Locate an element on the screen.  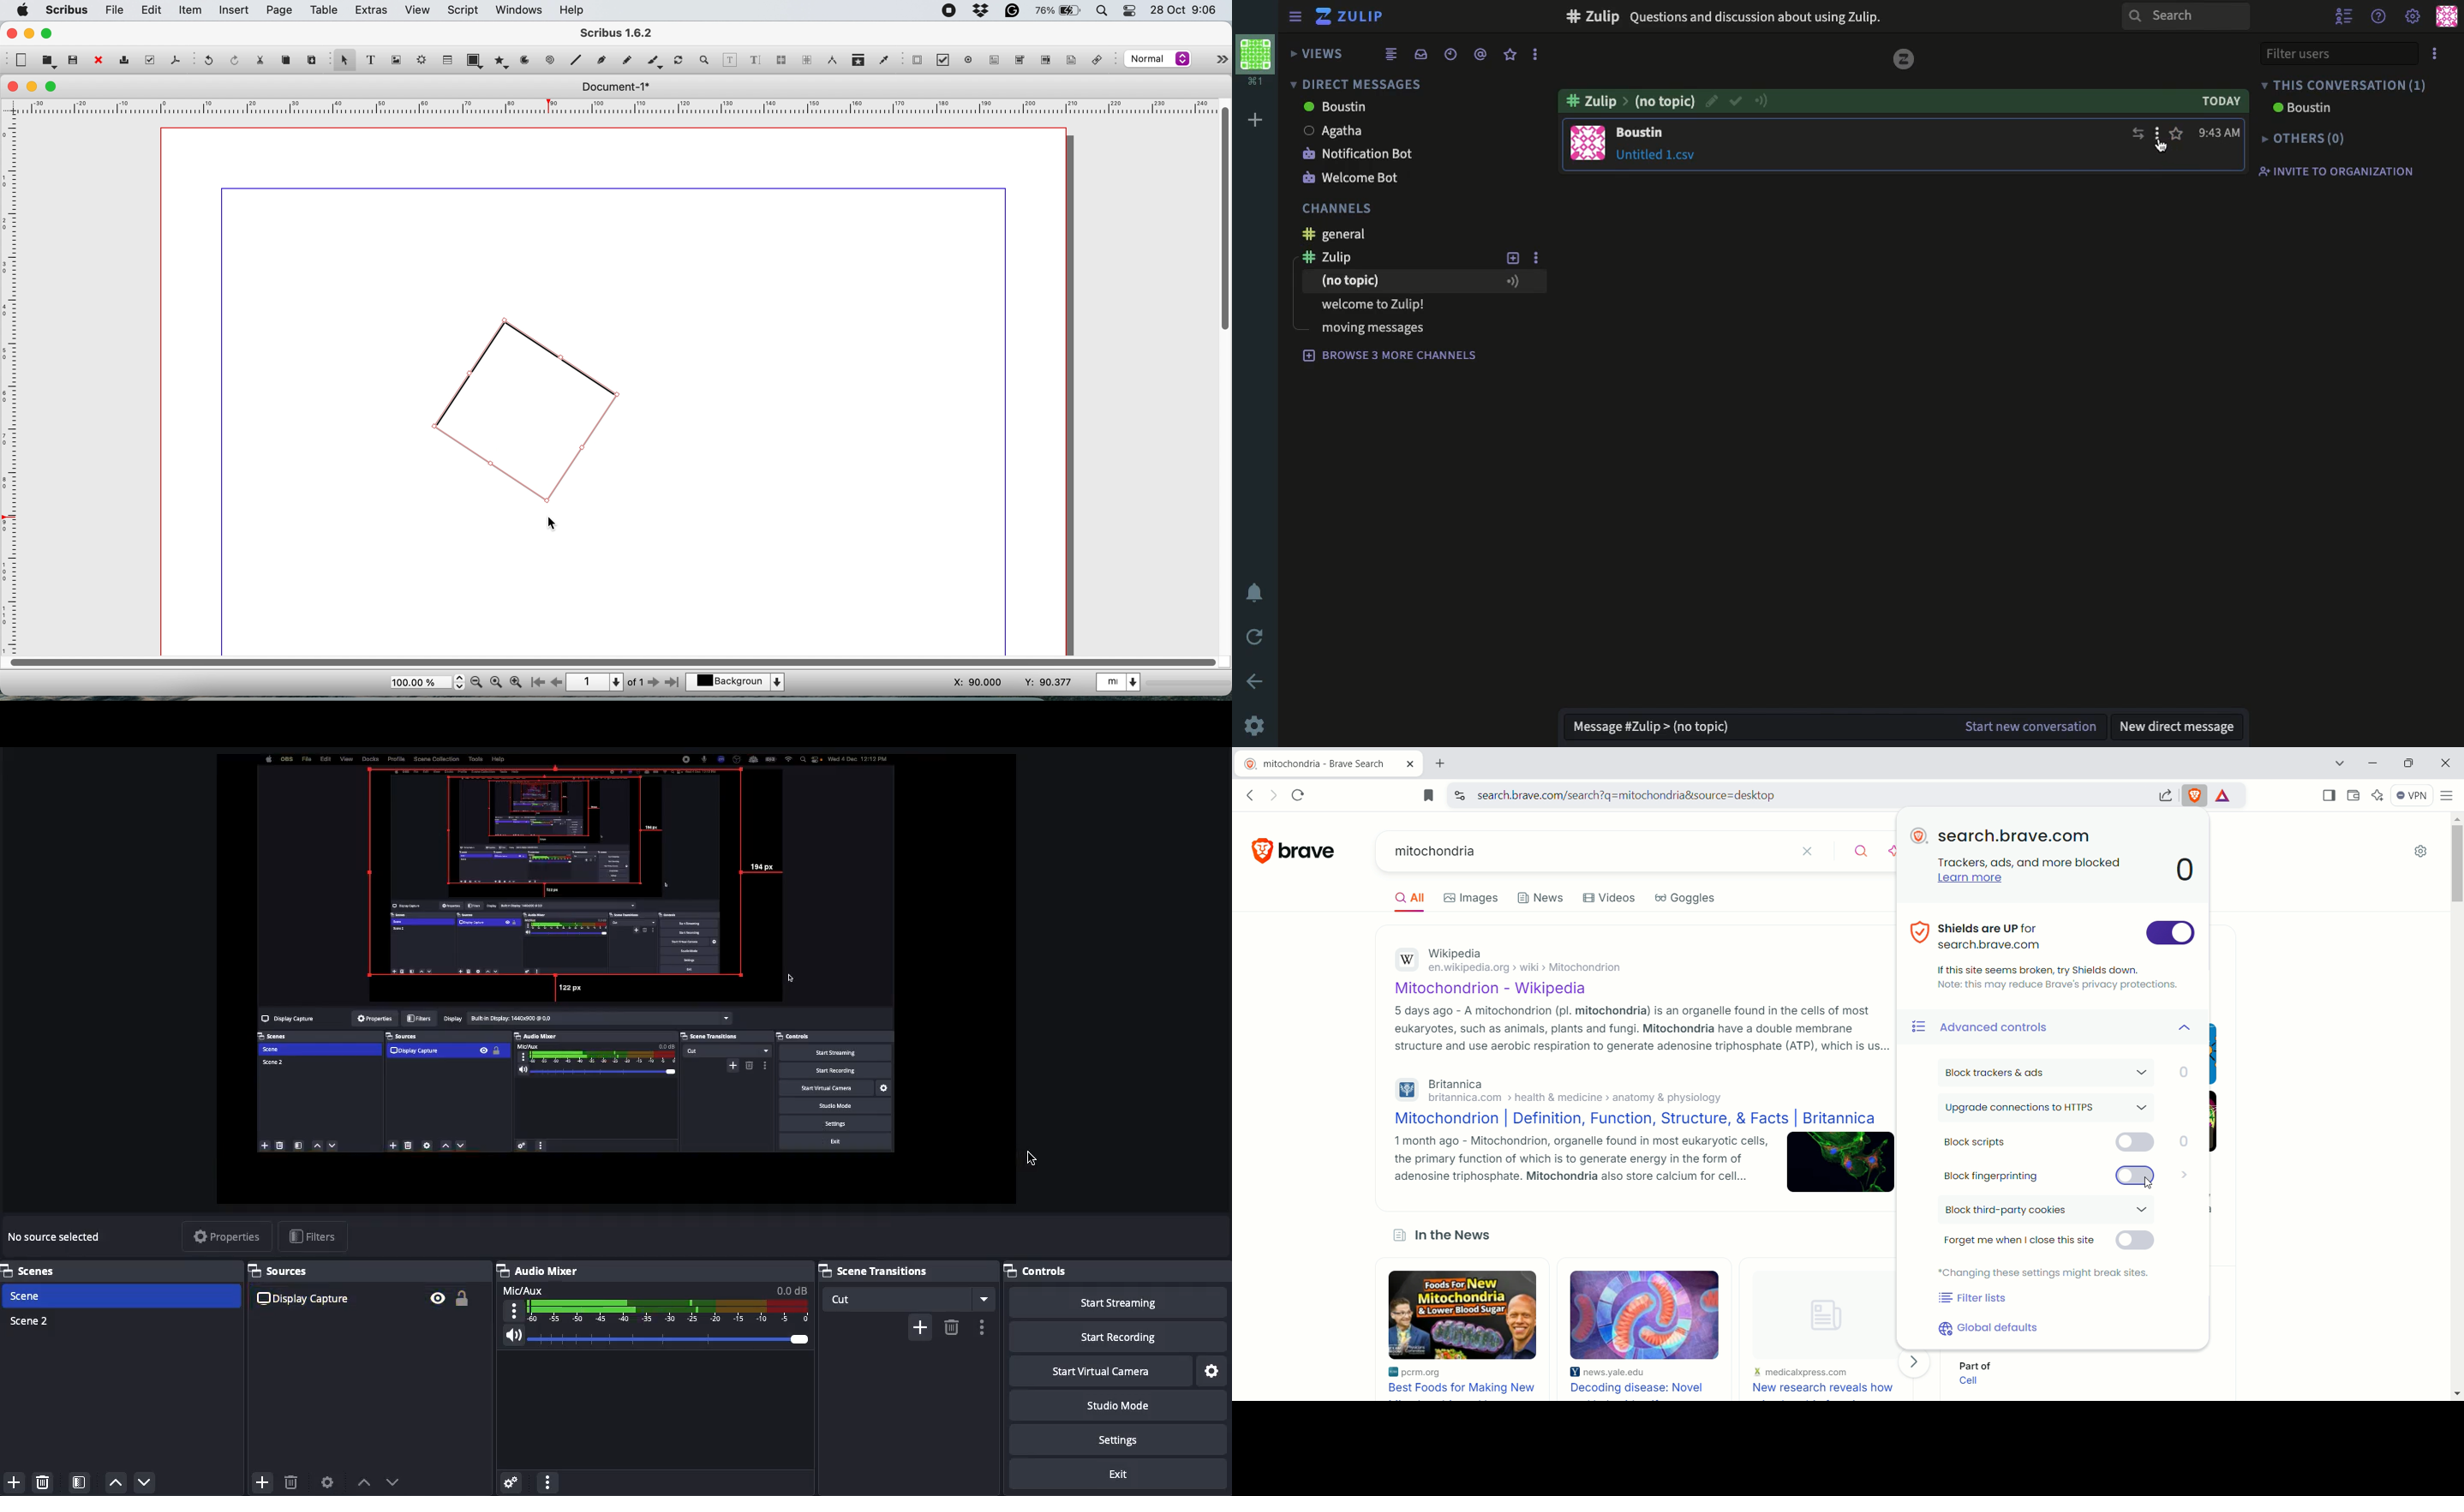
views is located at coordinates (1318, 53).